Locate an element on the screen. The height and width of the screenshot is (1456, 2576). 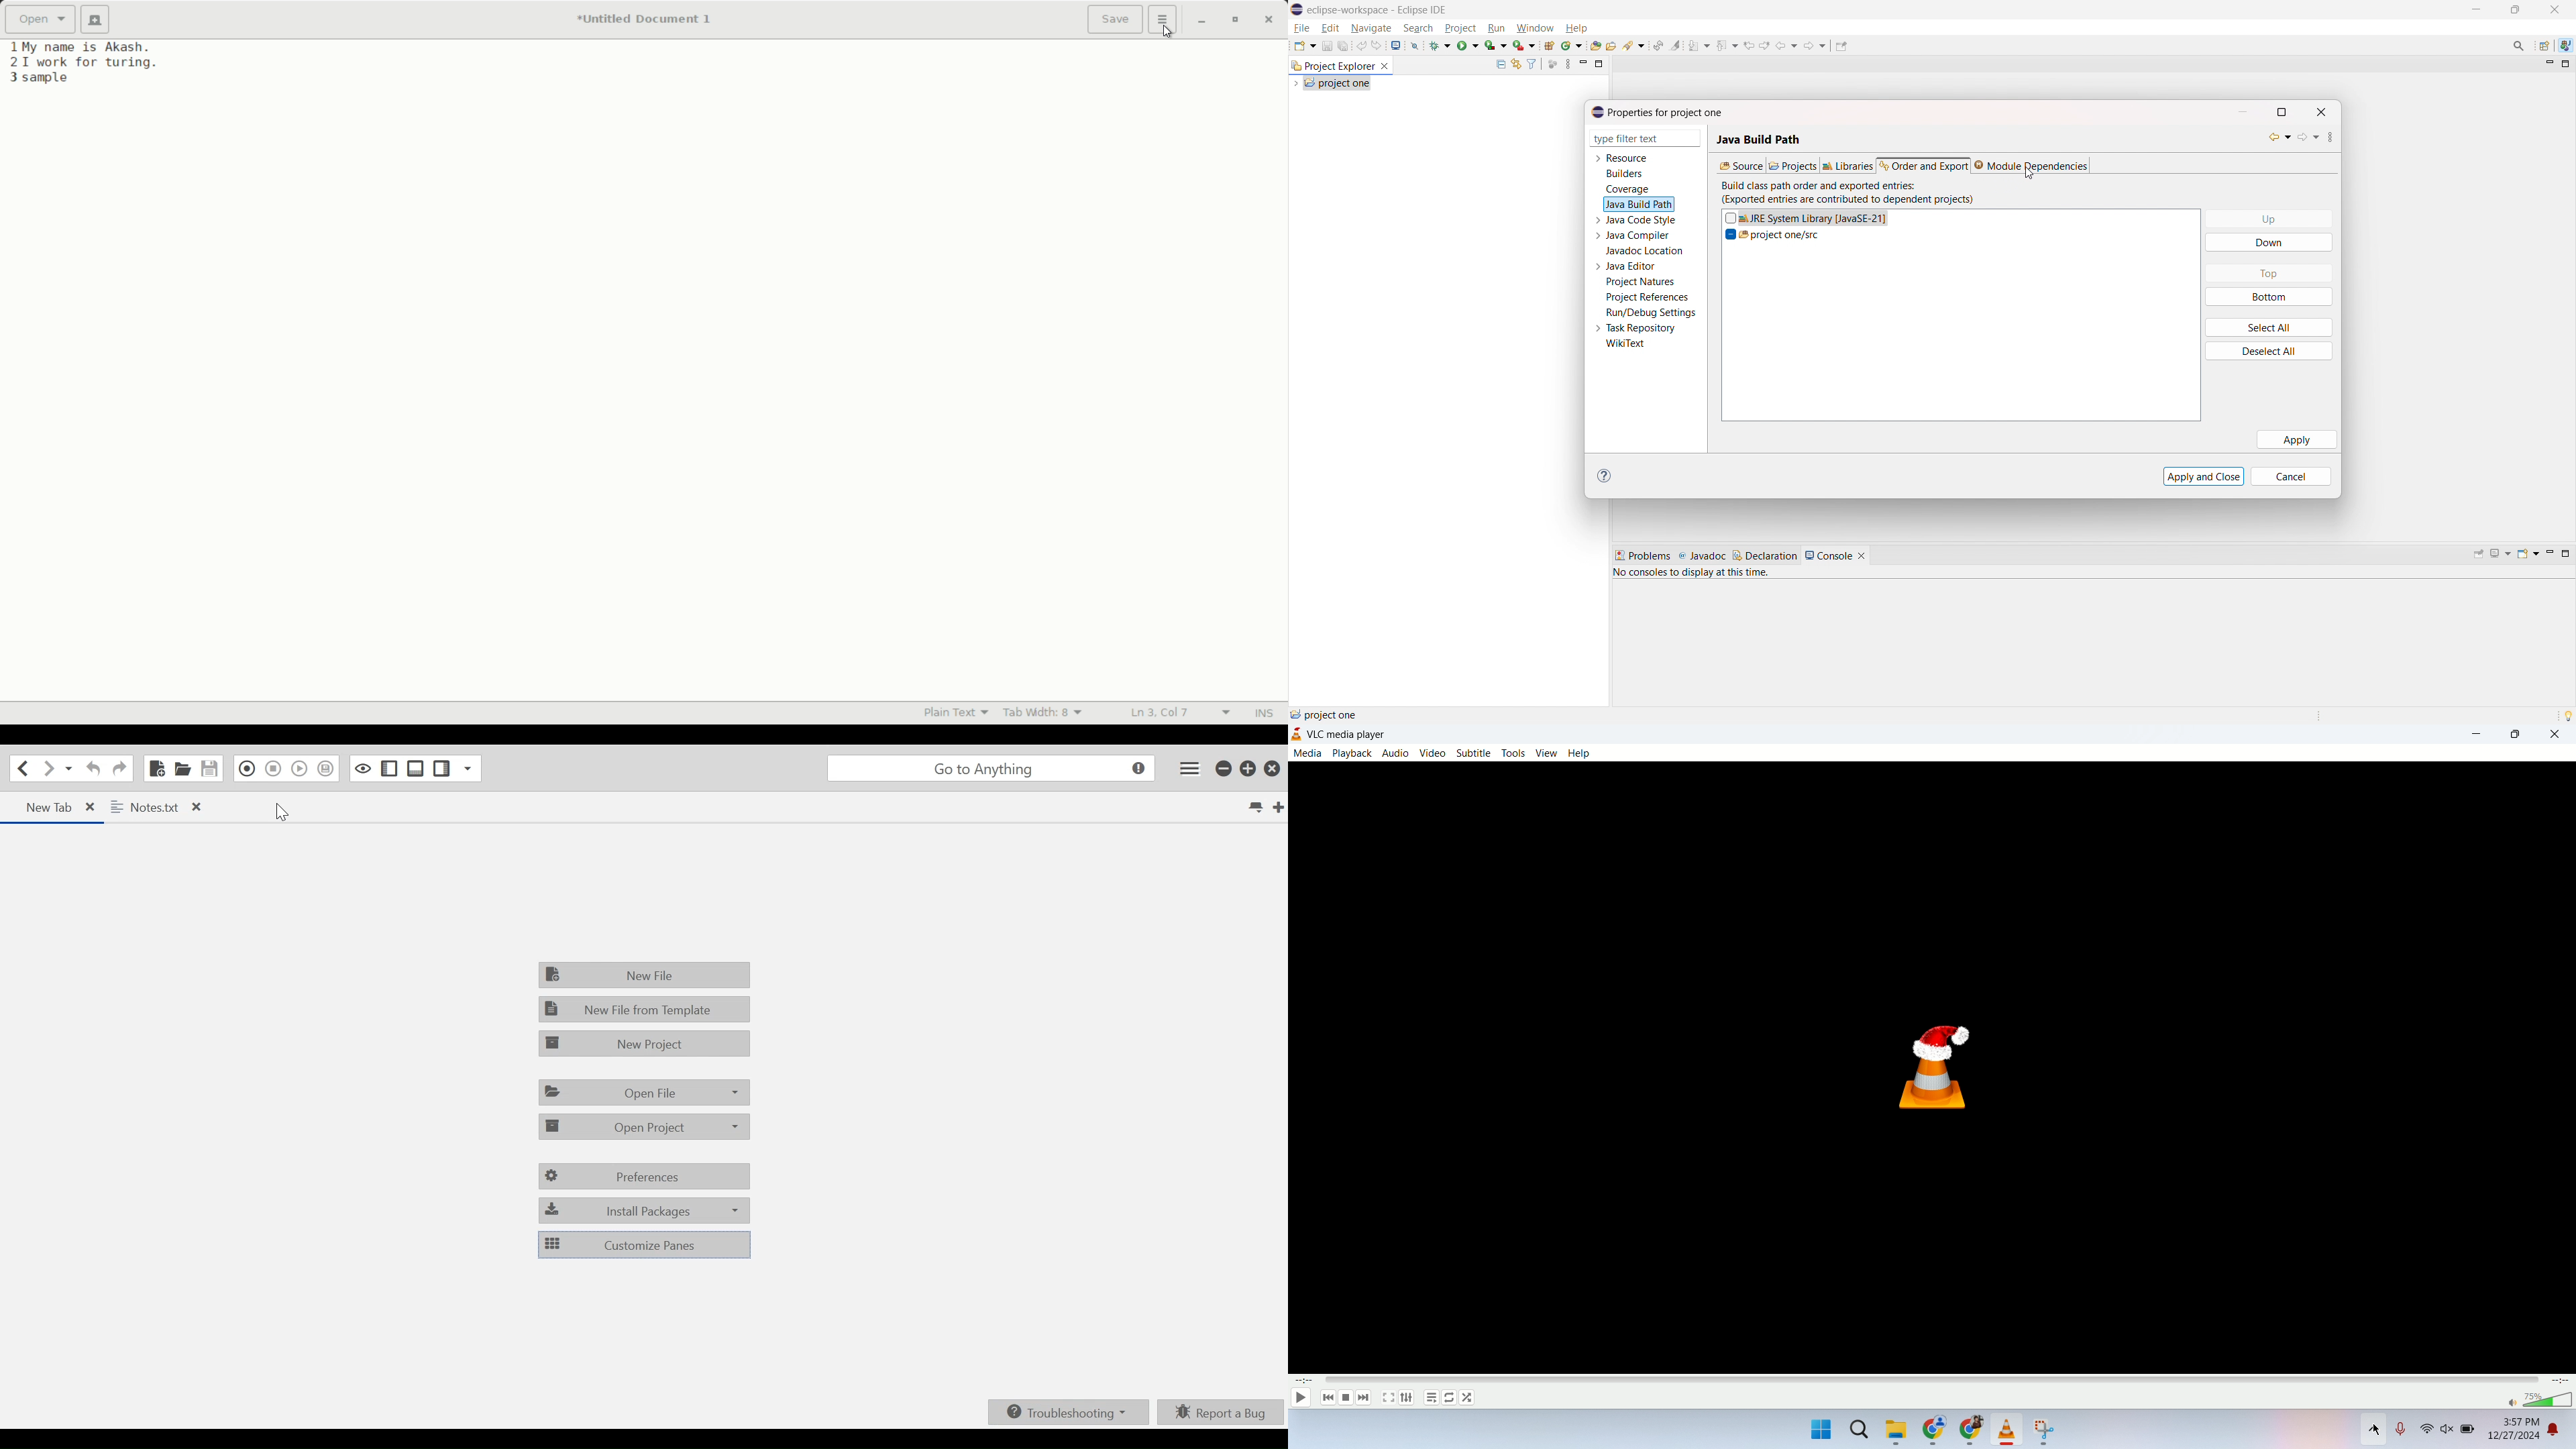
project is located at coordinates (1460, 28).